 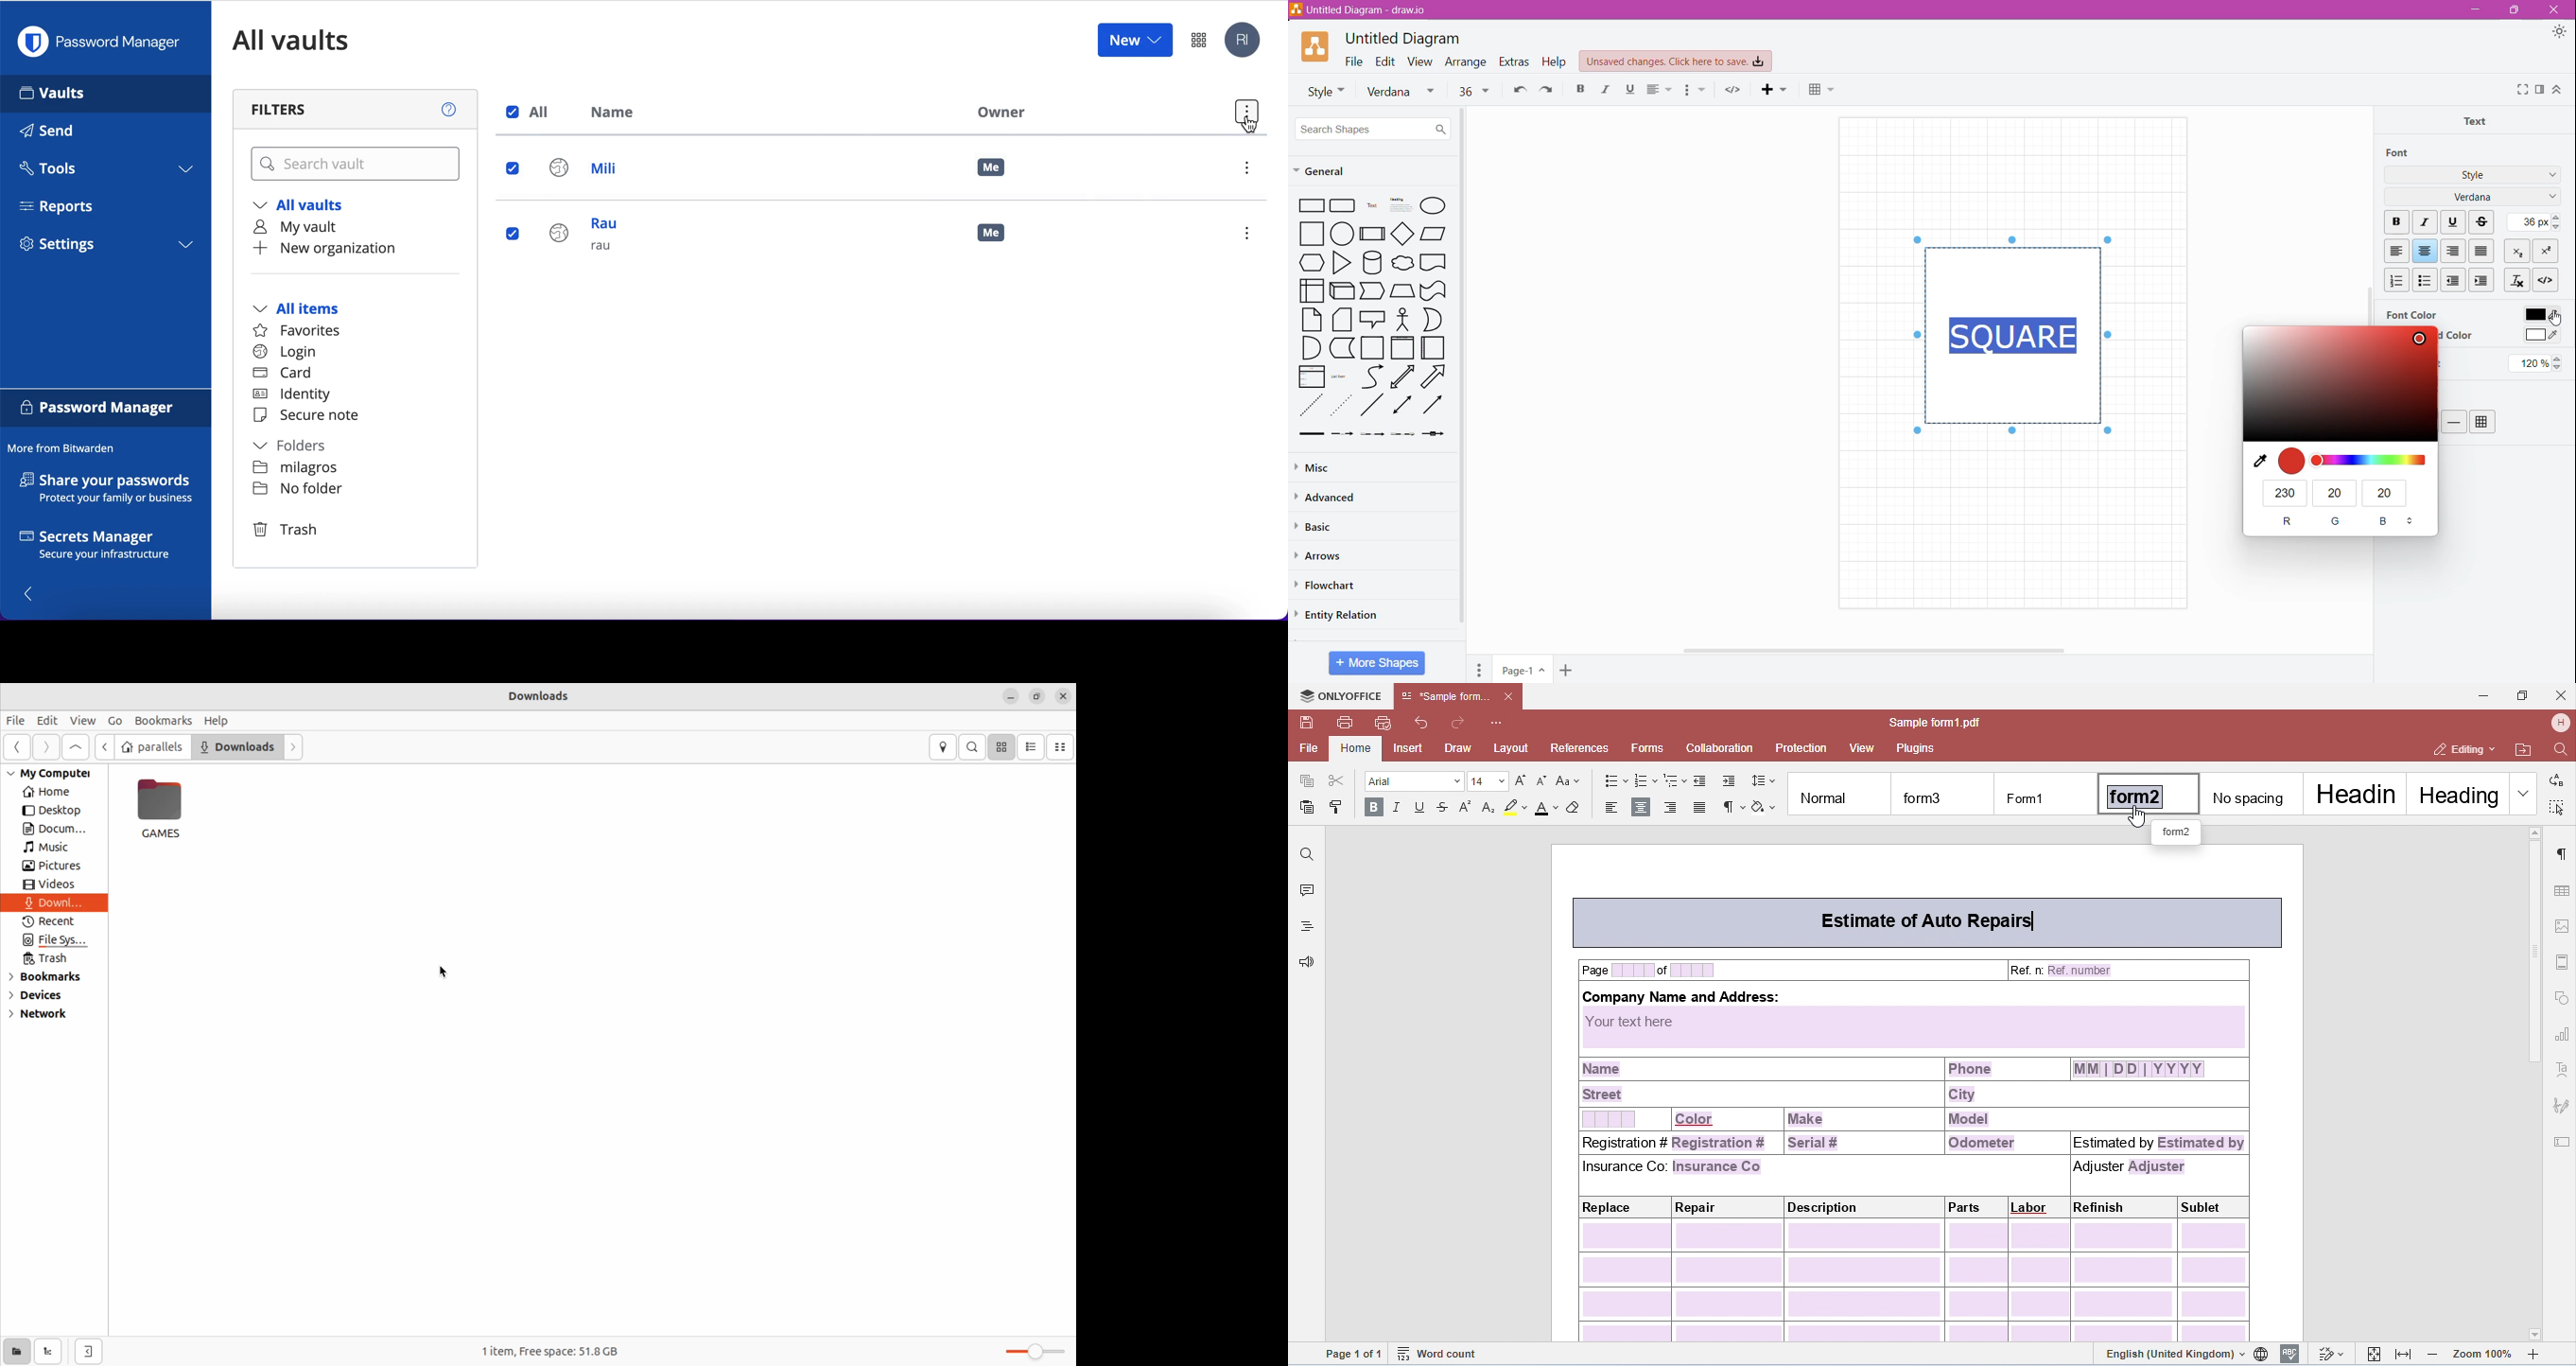 What do you see at coordinates (1434, 348) in the screenshot?
I see `Folded Paper ` at bounding box center [1434, 348].